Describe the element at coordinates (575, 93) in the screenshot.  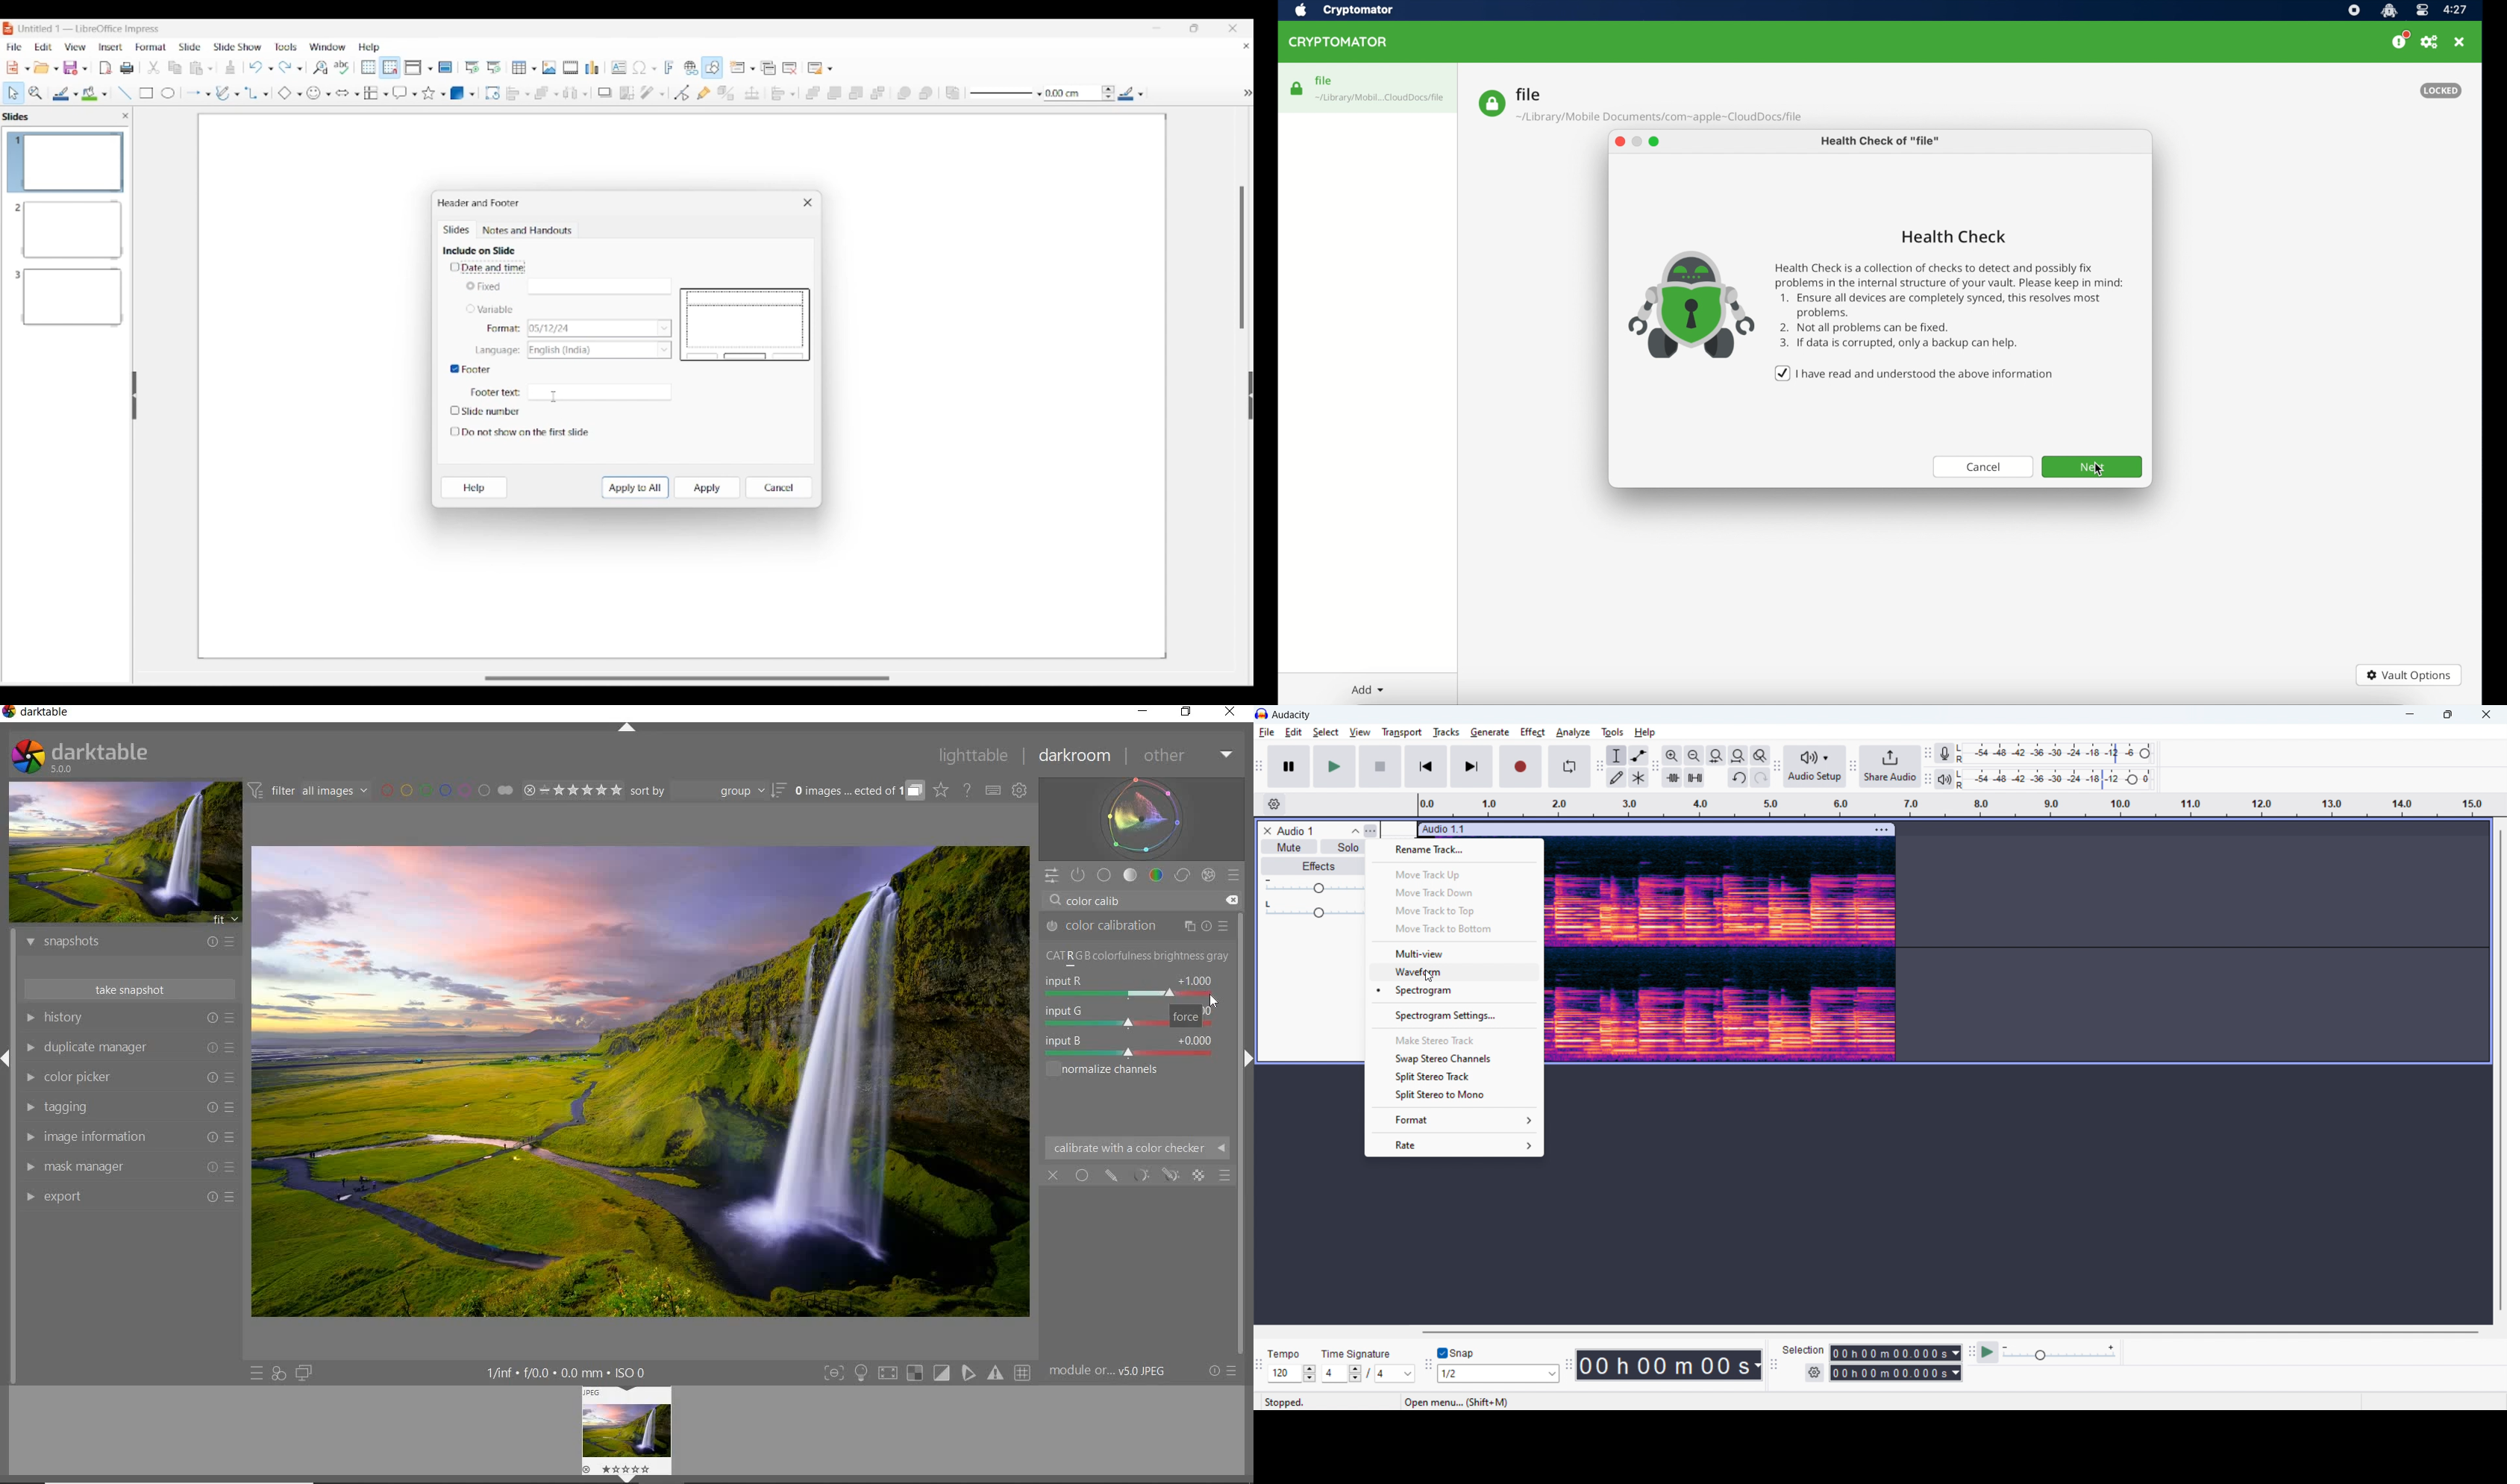
I see `Select at least 3 objects to distribute` at that location.